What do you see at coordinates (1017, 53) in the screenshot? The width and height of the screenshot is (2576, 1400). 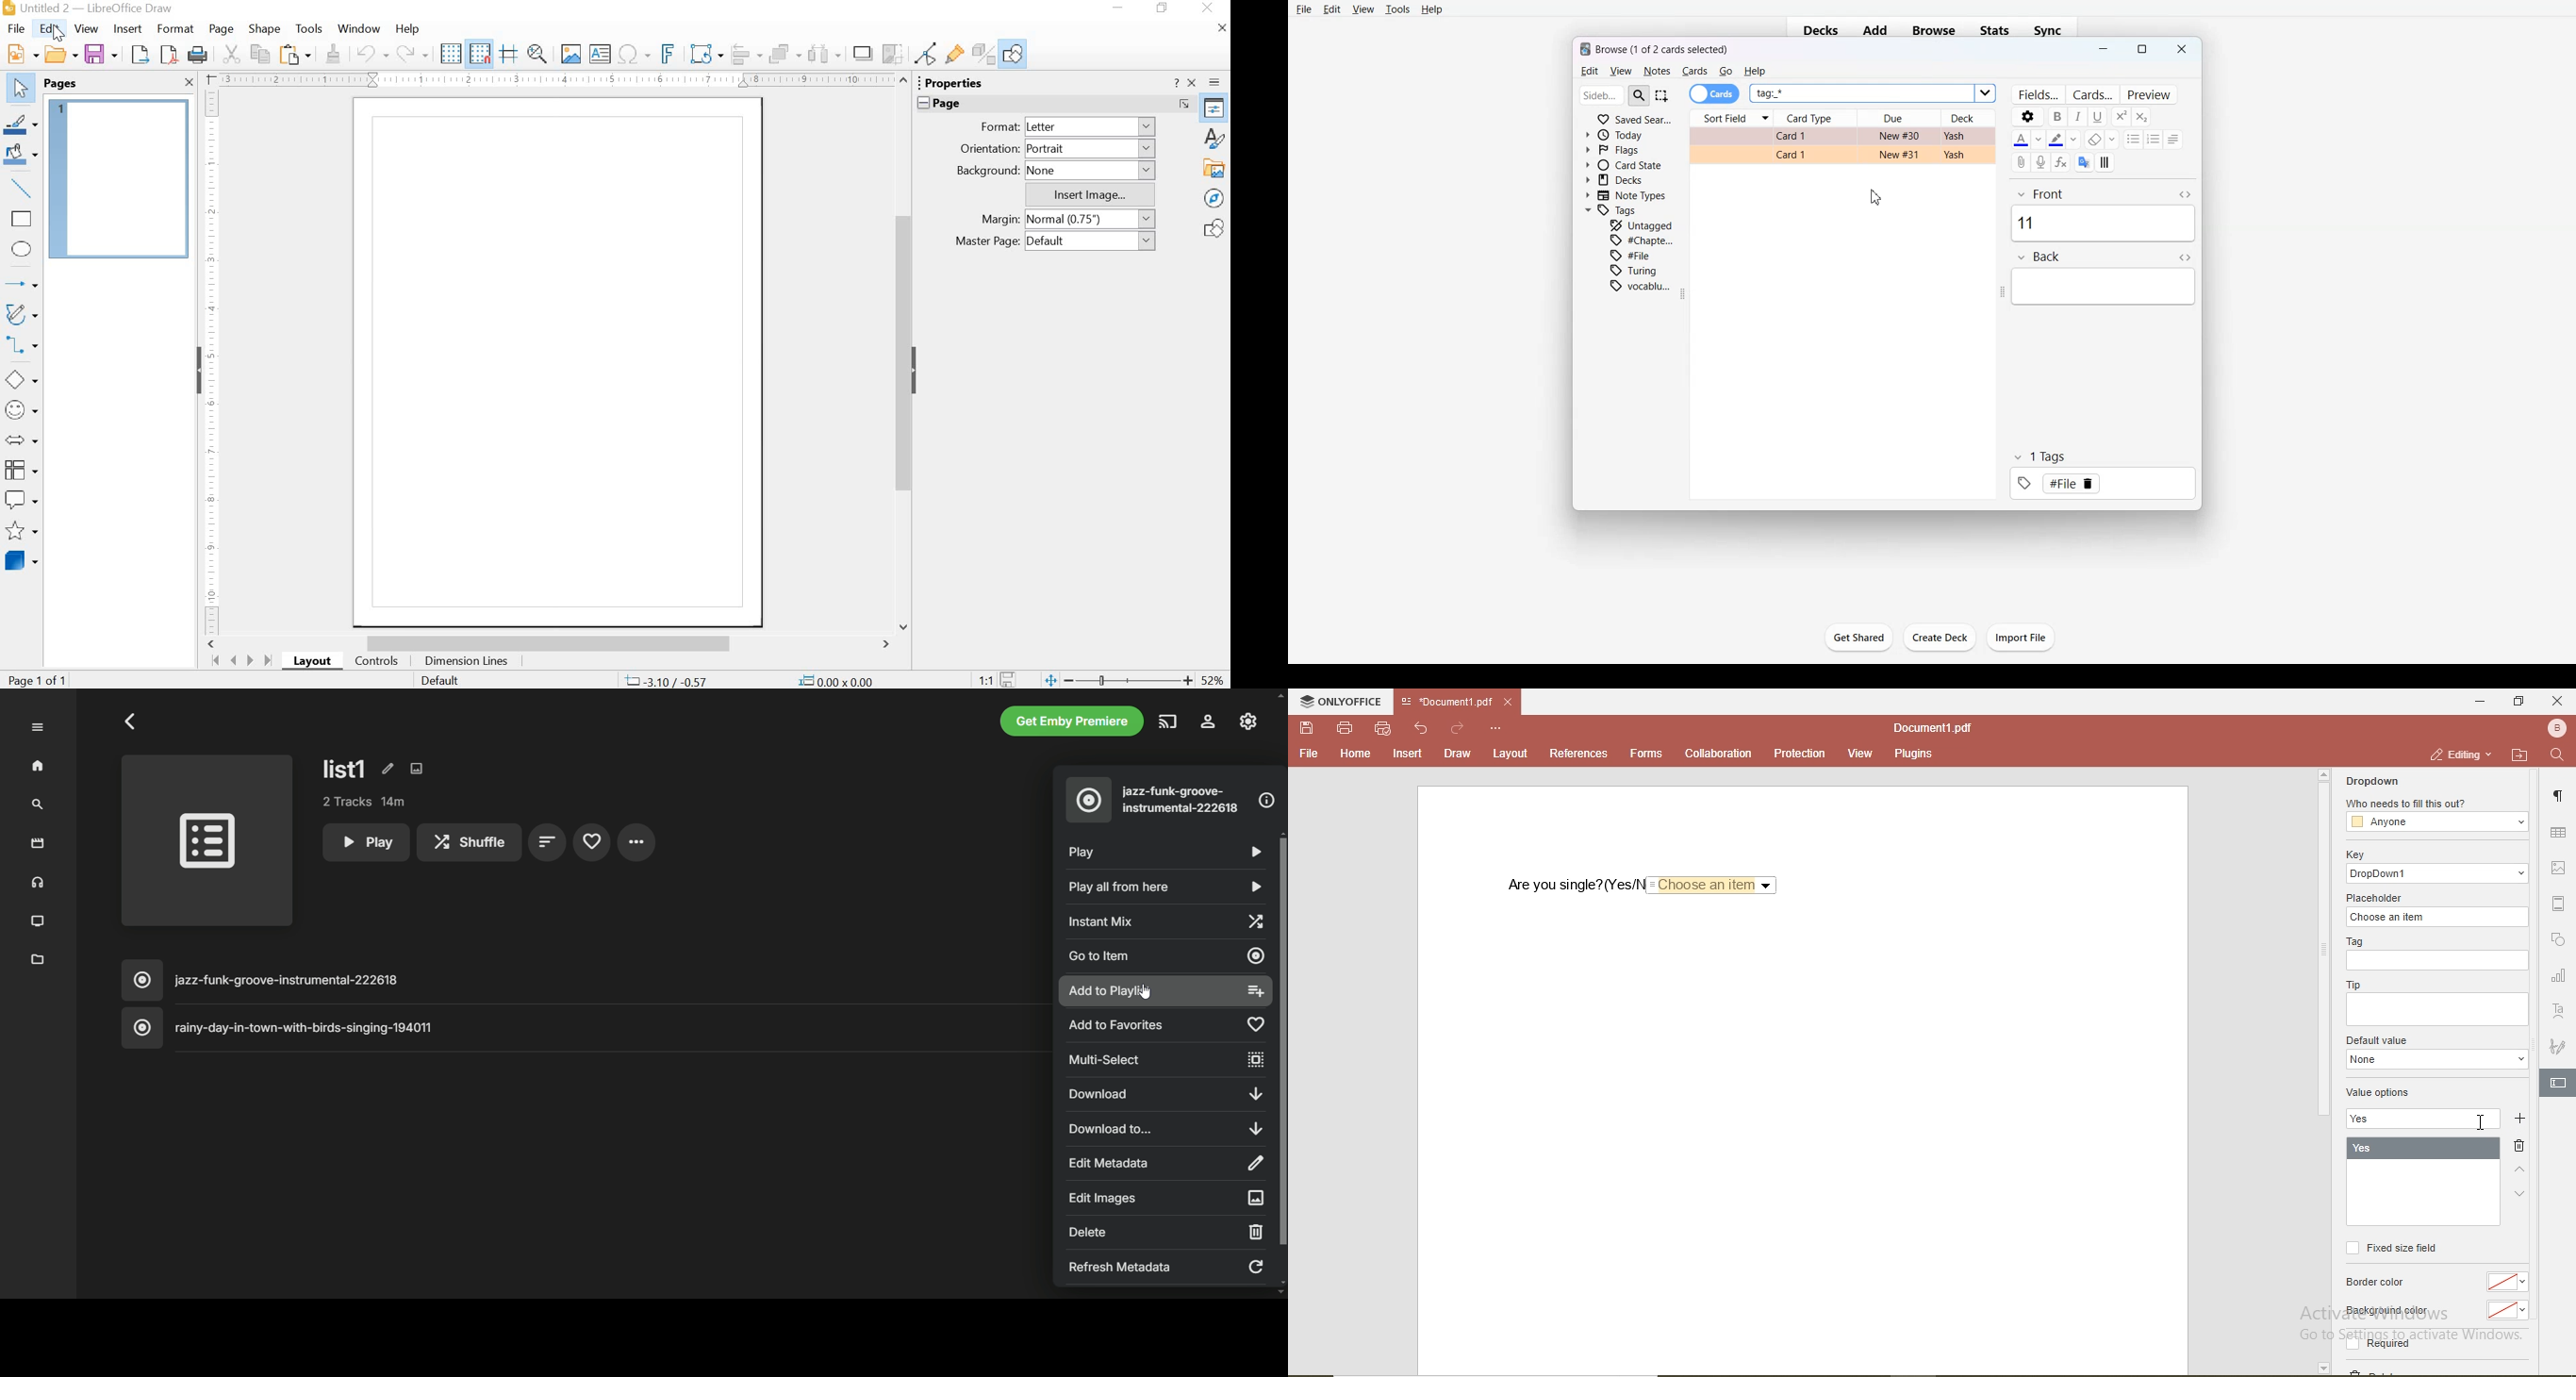 I see `Show Draw Functions` at bounding box center [1017, 53].